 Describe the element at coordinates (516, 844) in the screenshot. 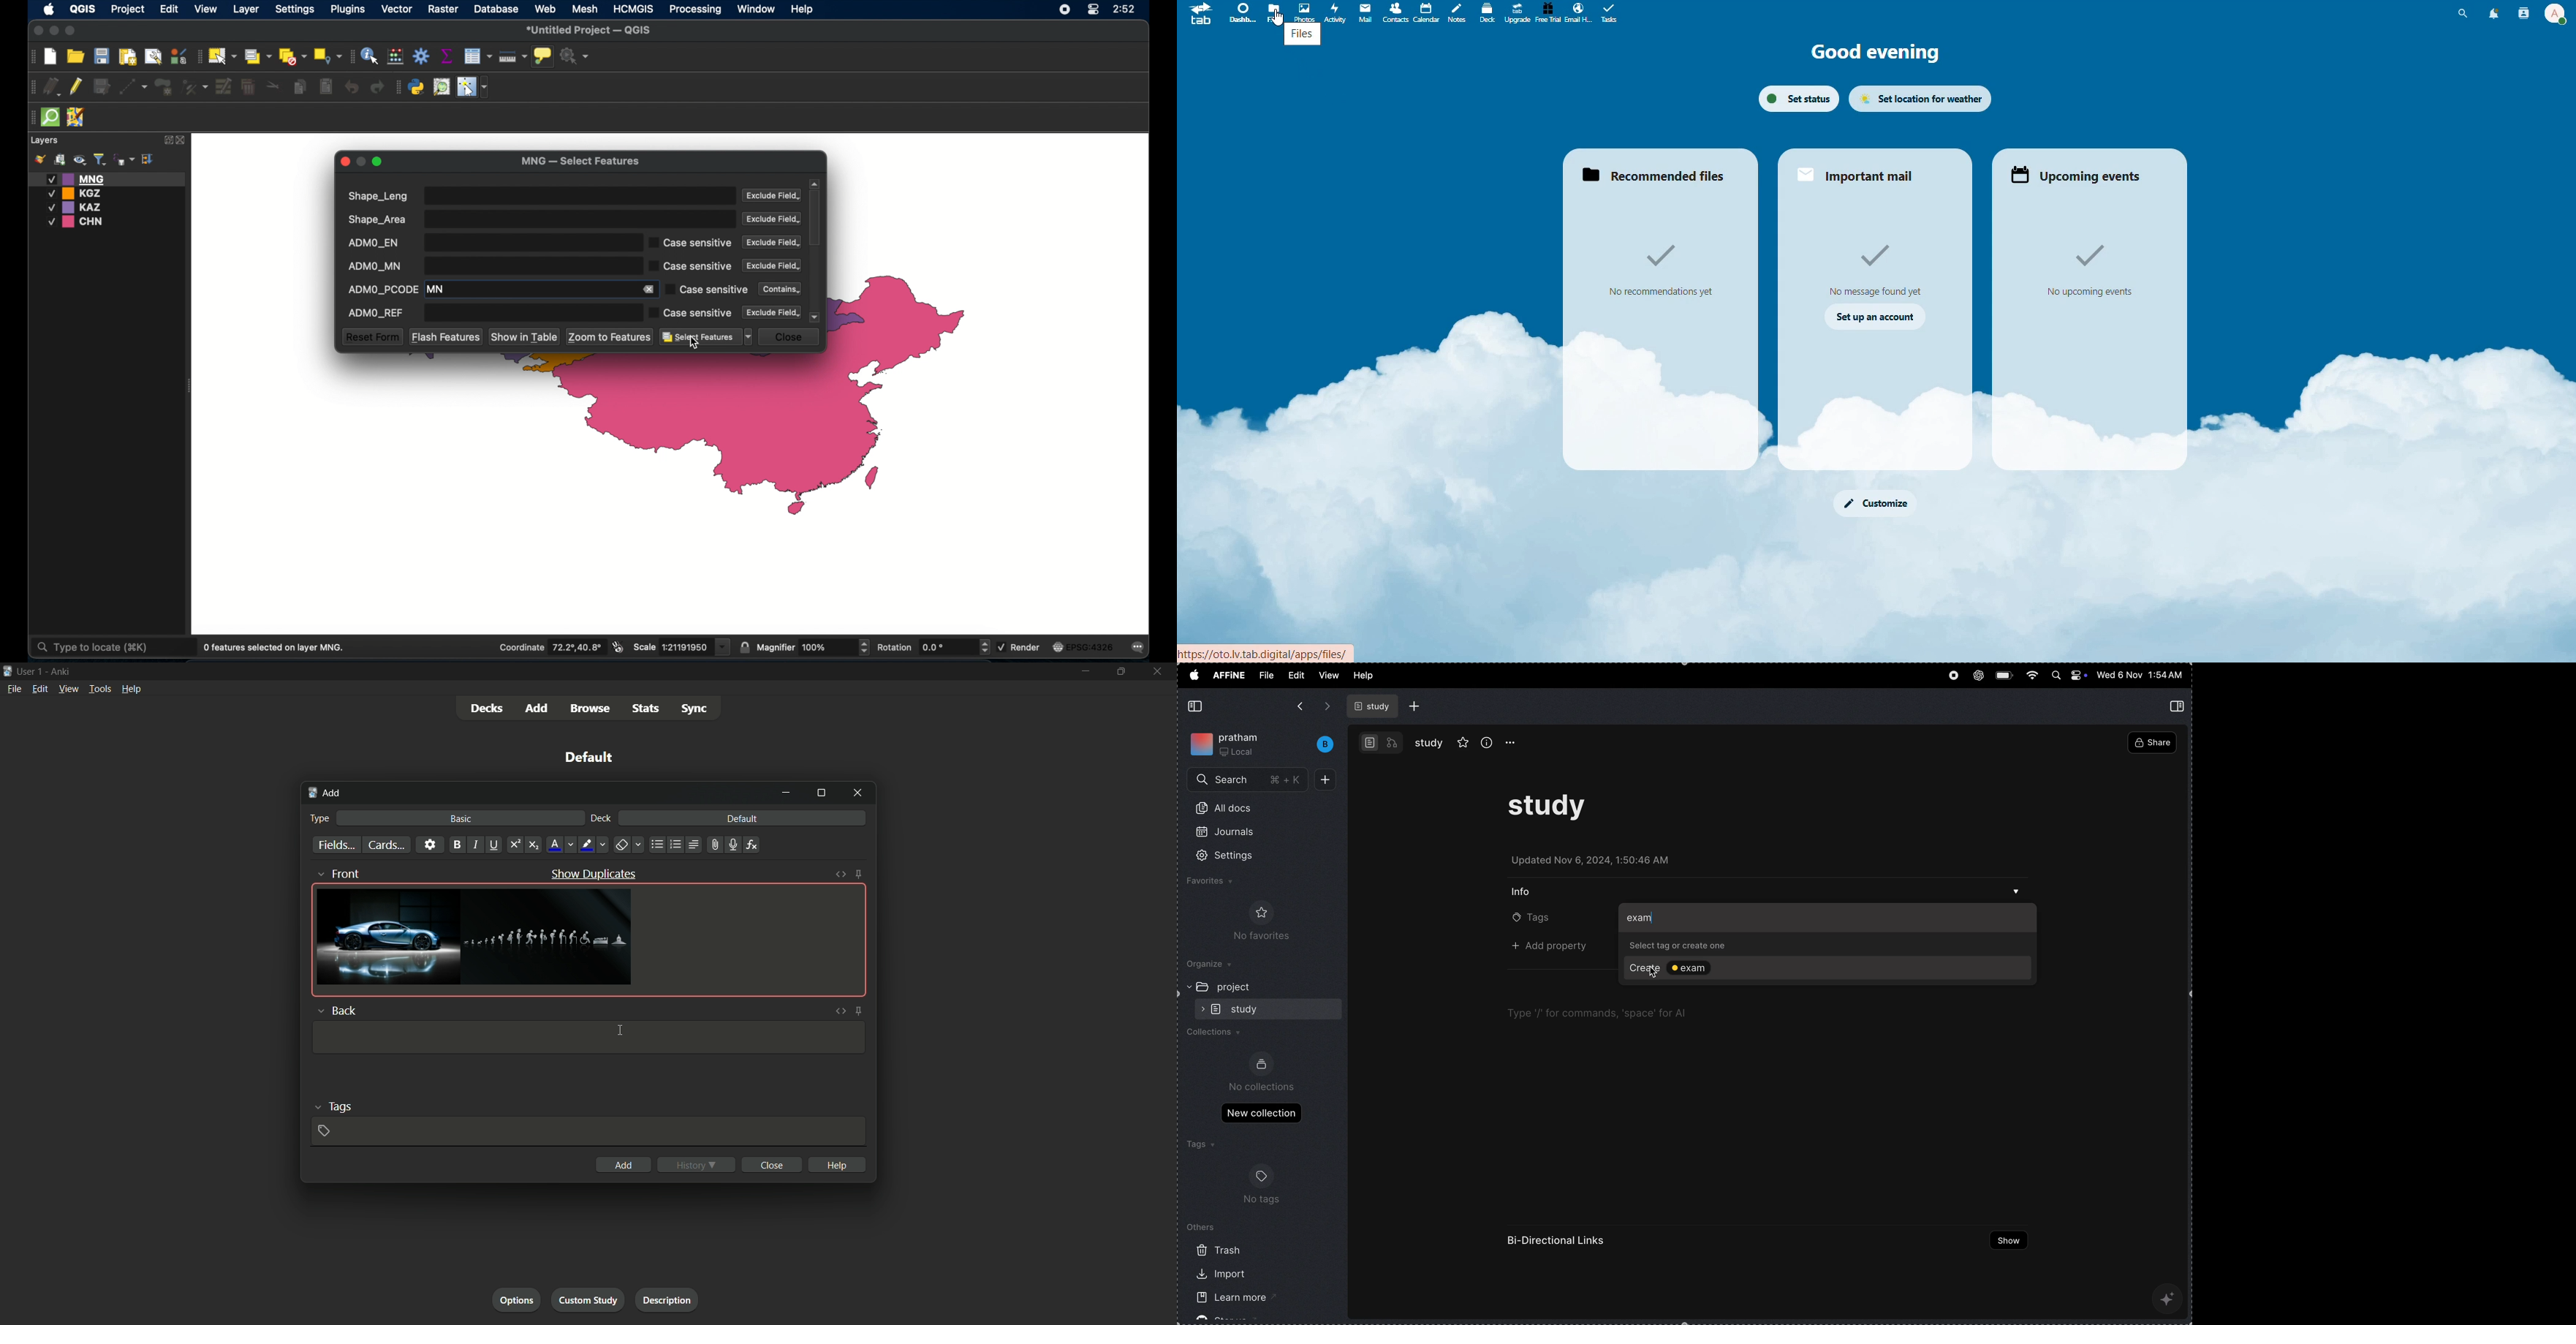

I see `supercript` at that location.